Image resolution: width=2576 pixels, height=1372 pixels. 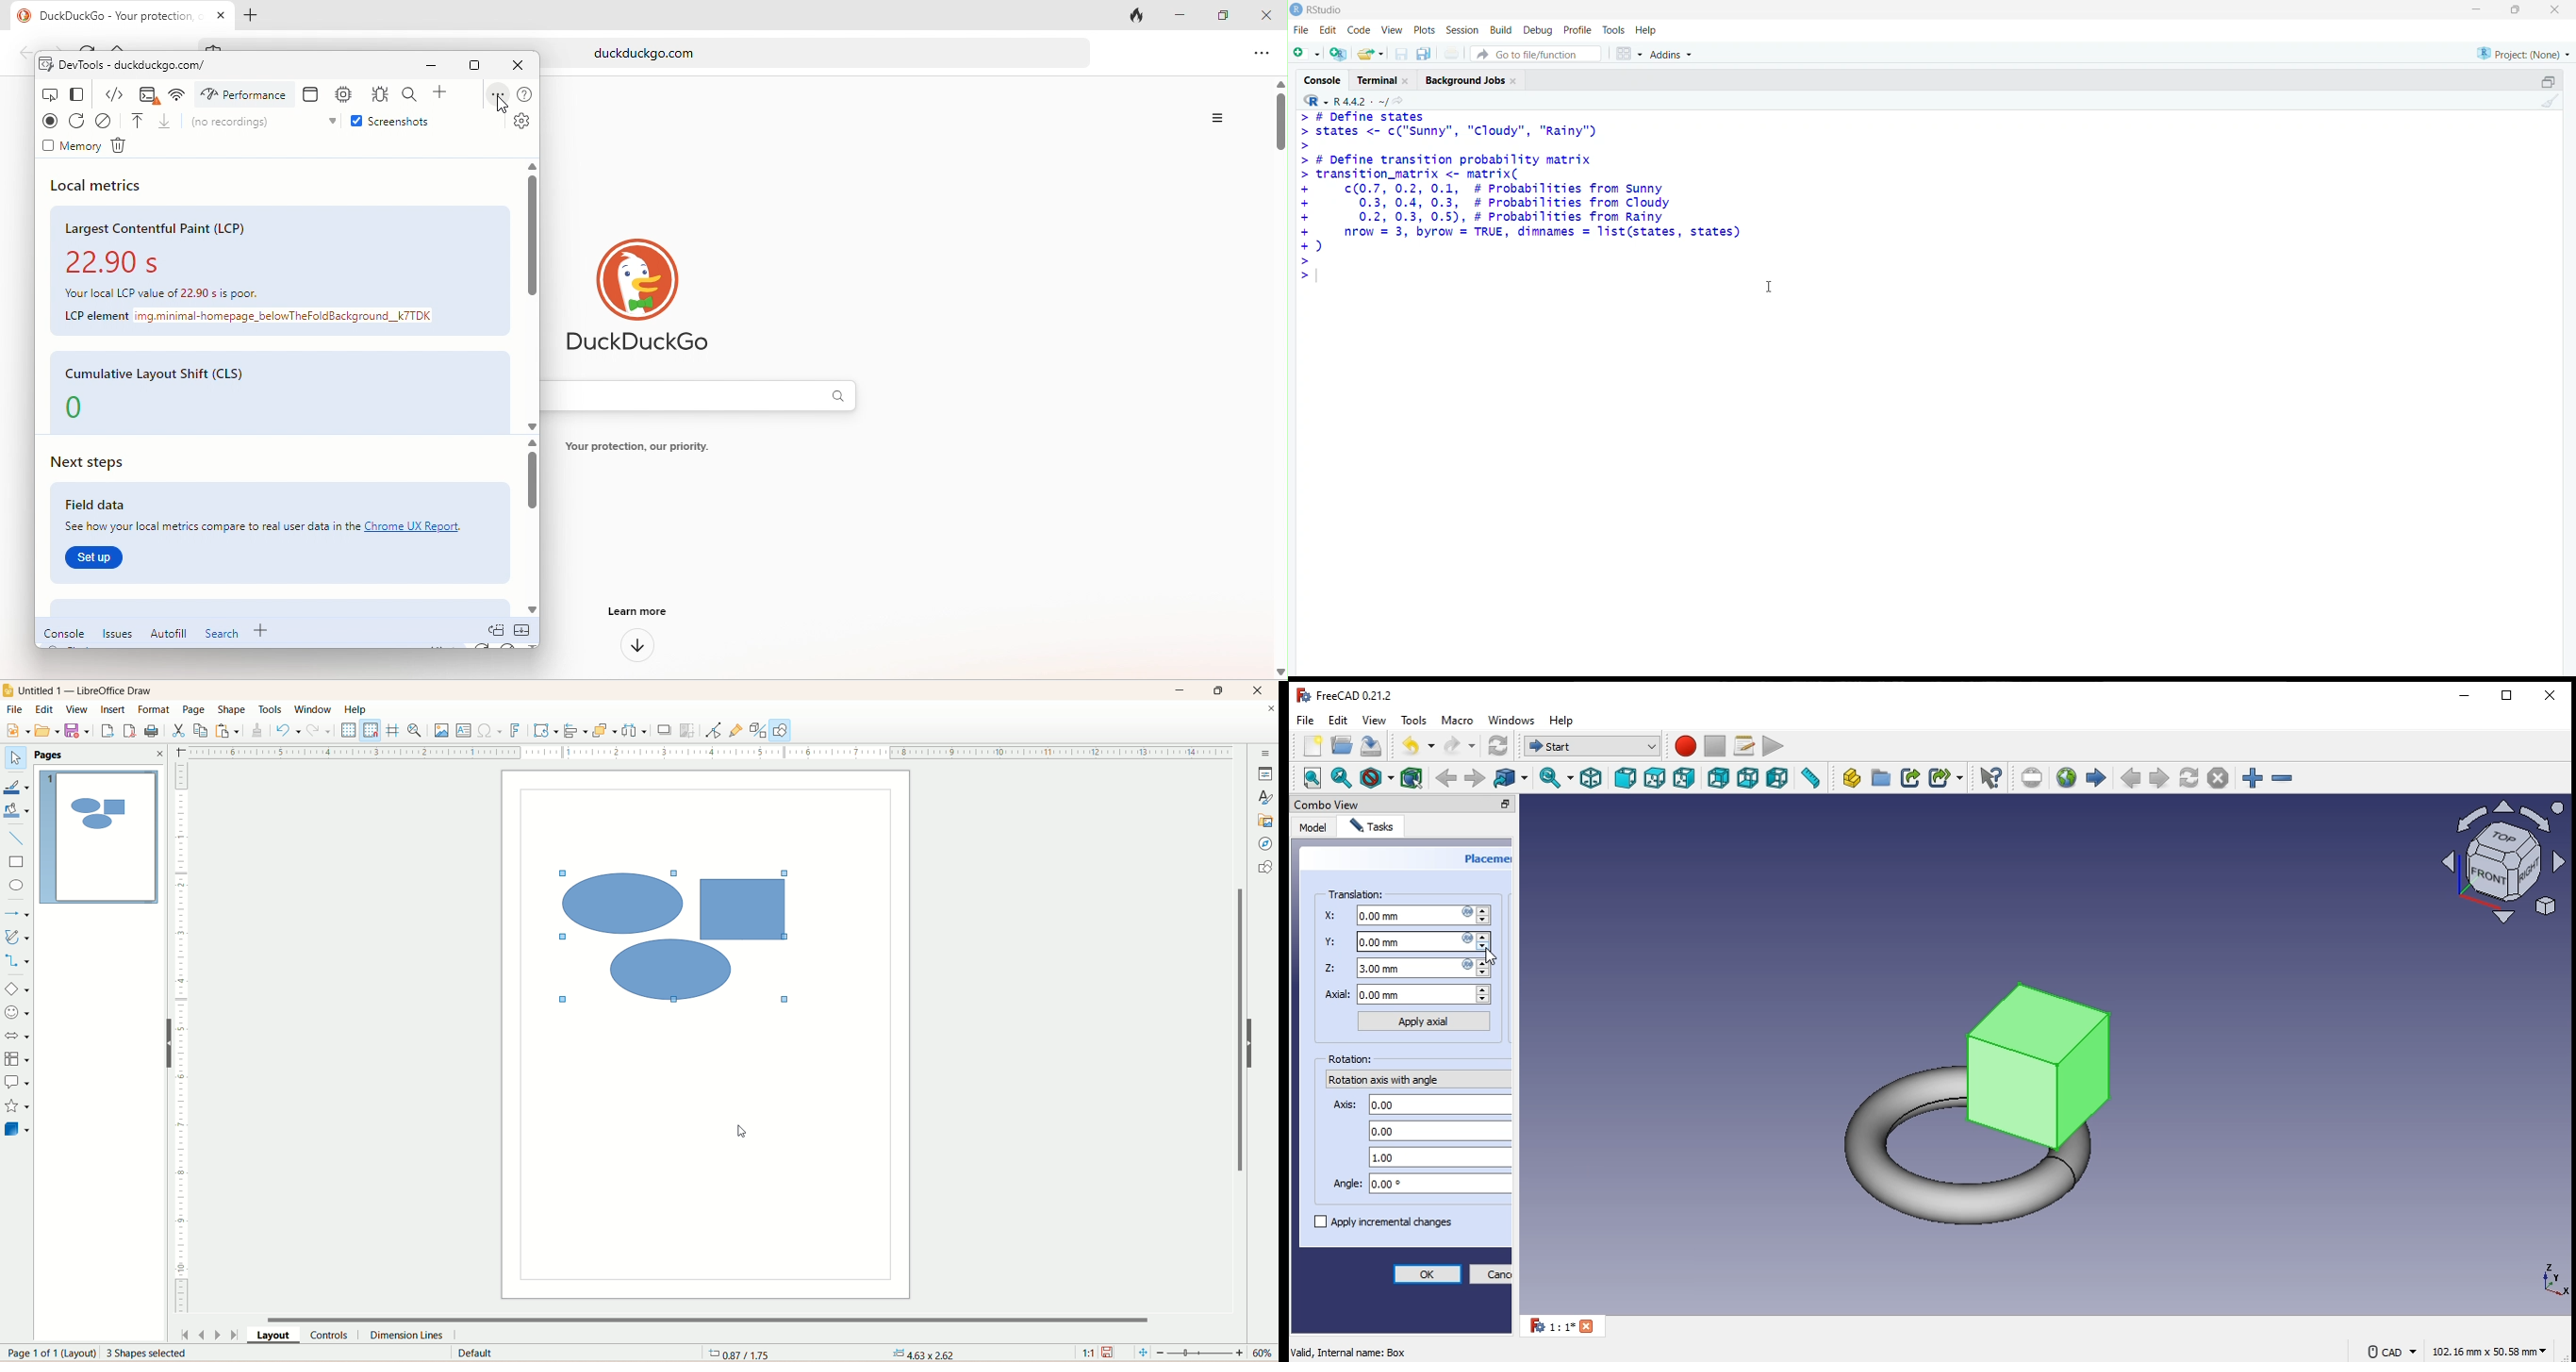 I want to click on R 4.4.2, so click(x=1346, y=100).